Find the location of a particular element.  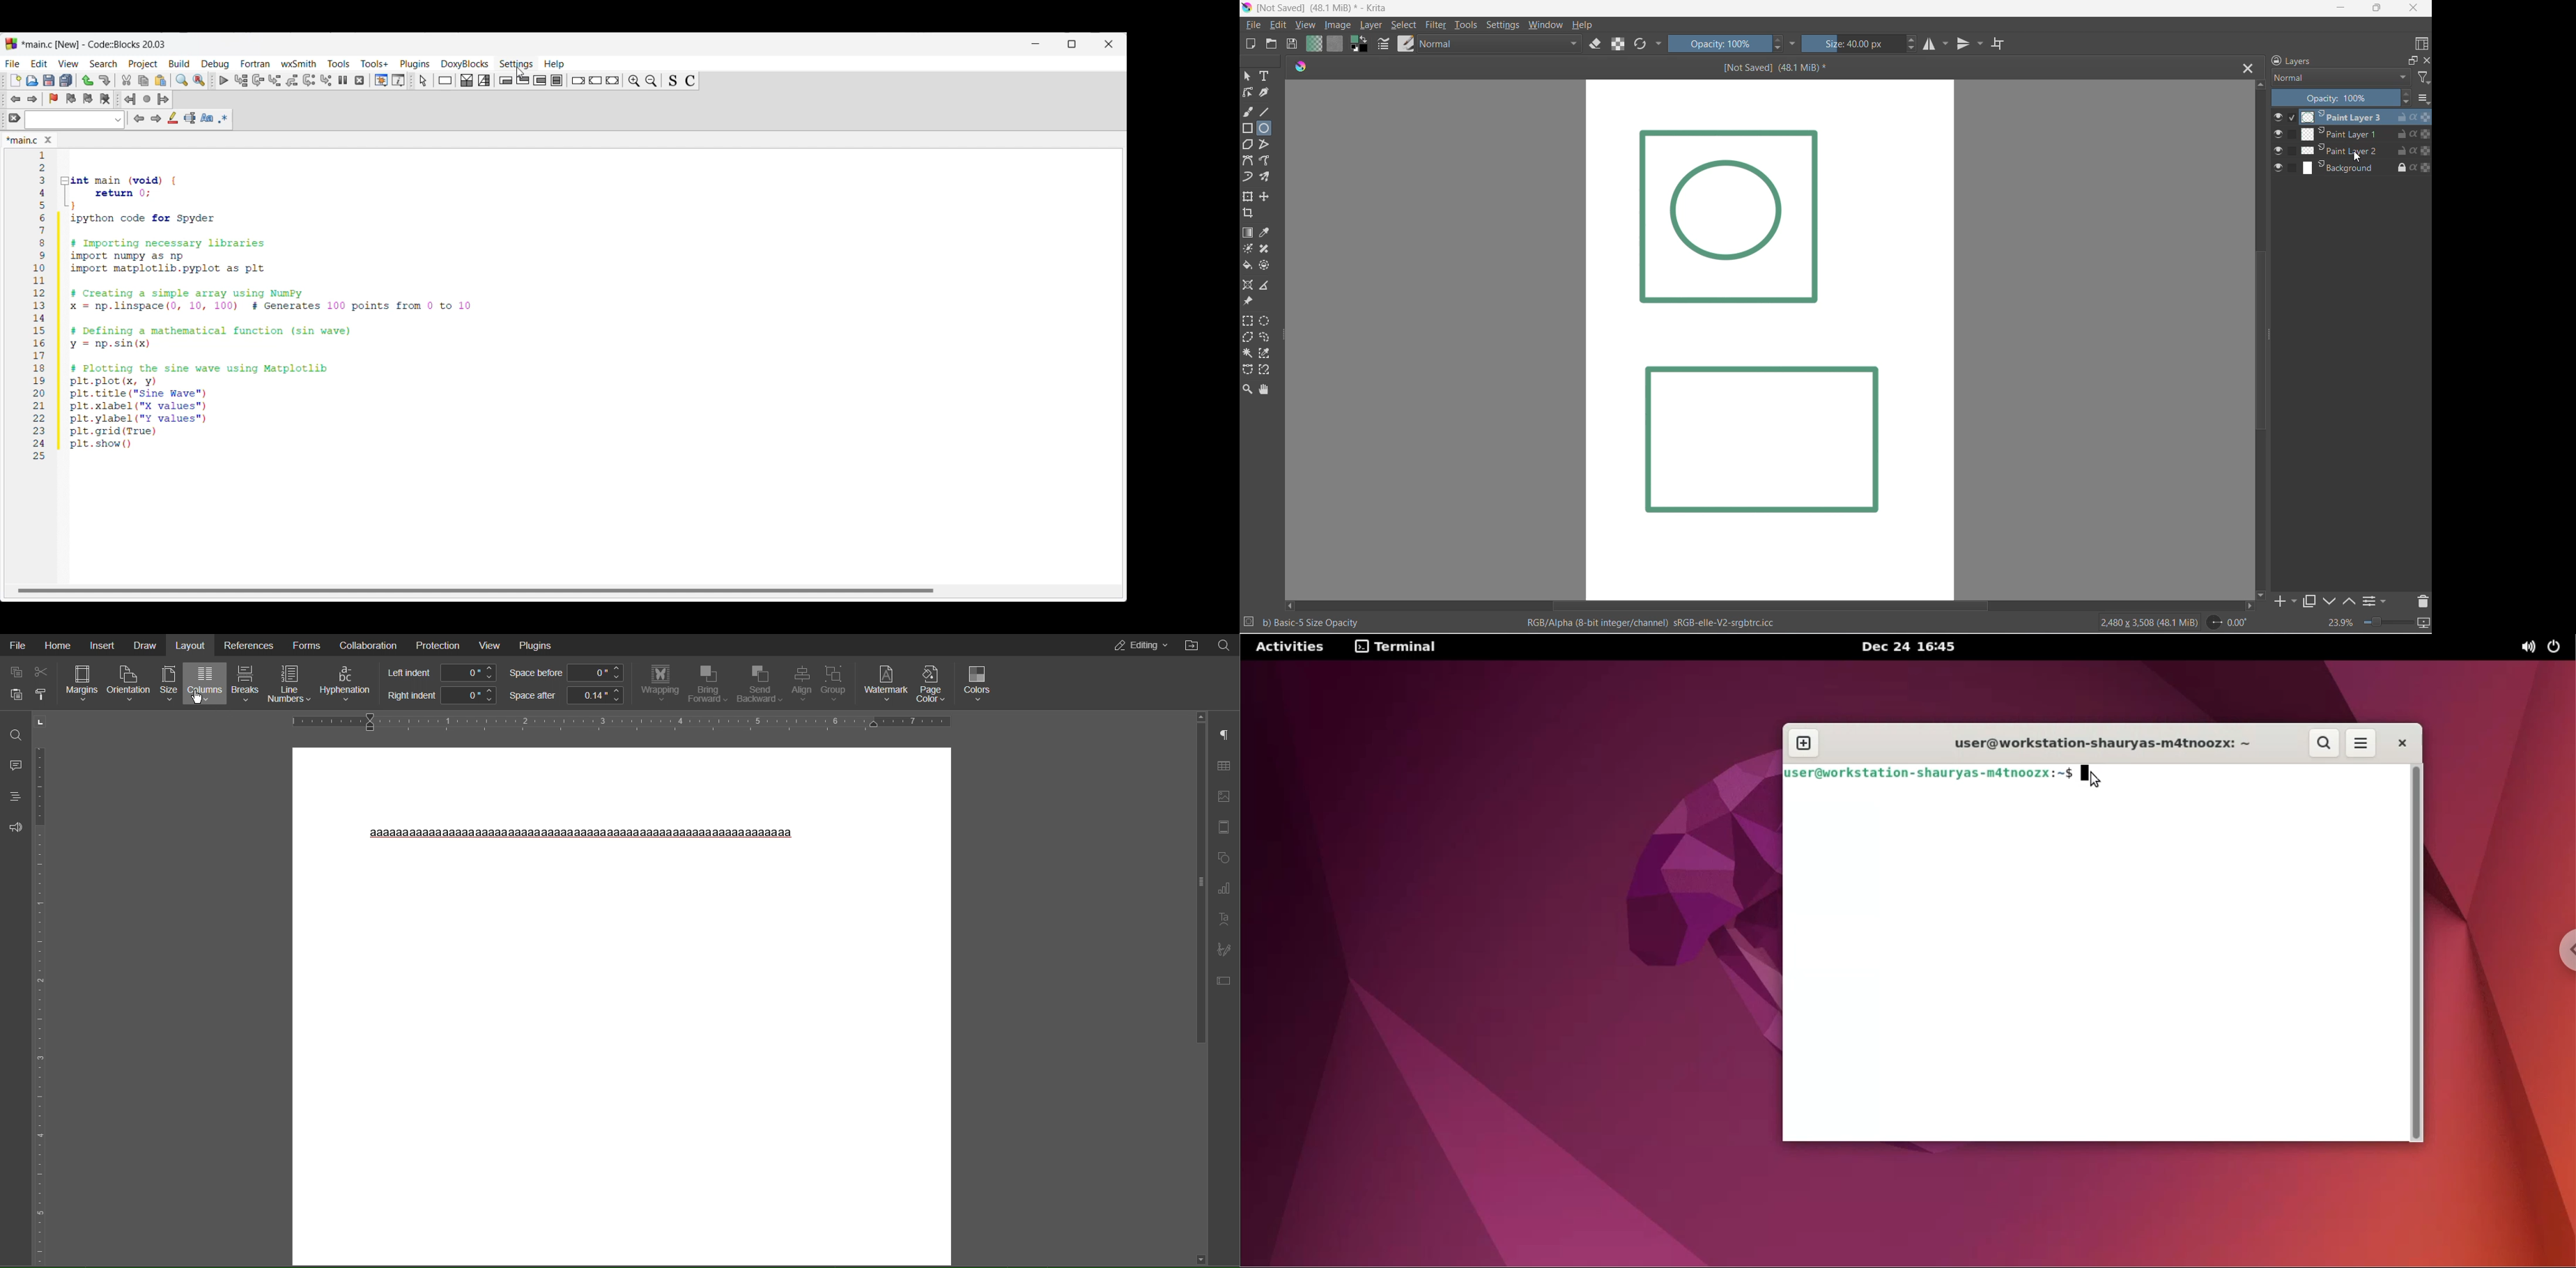

Zoom out is located at coordinates (652, 80).